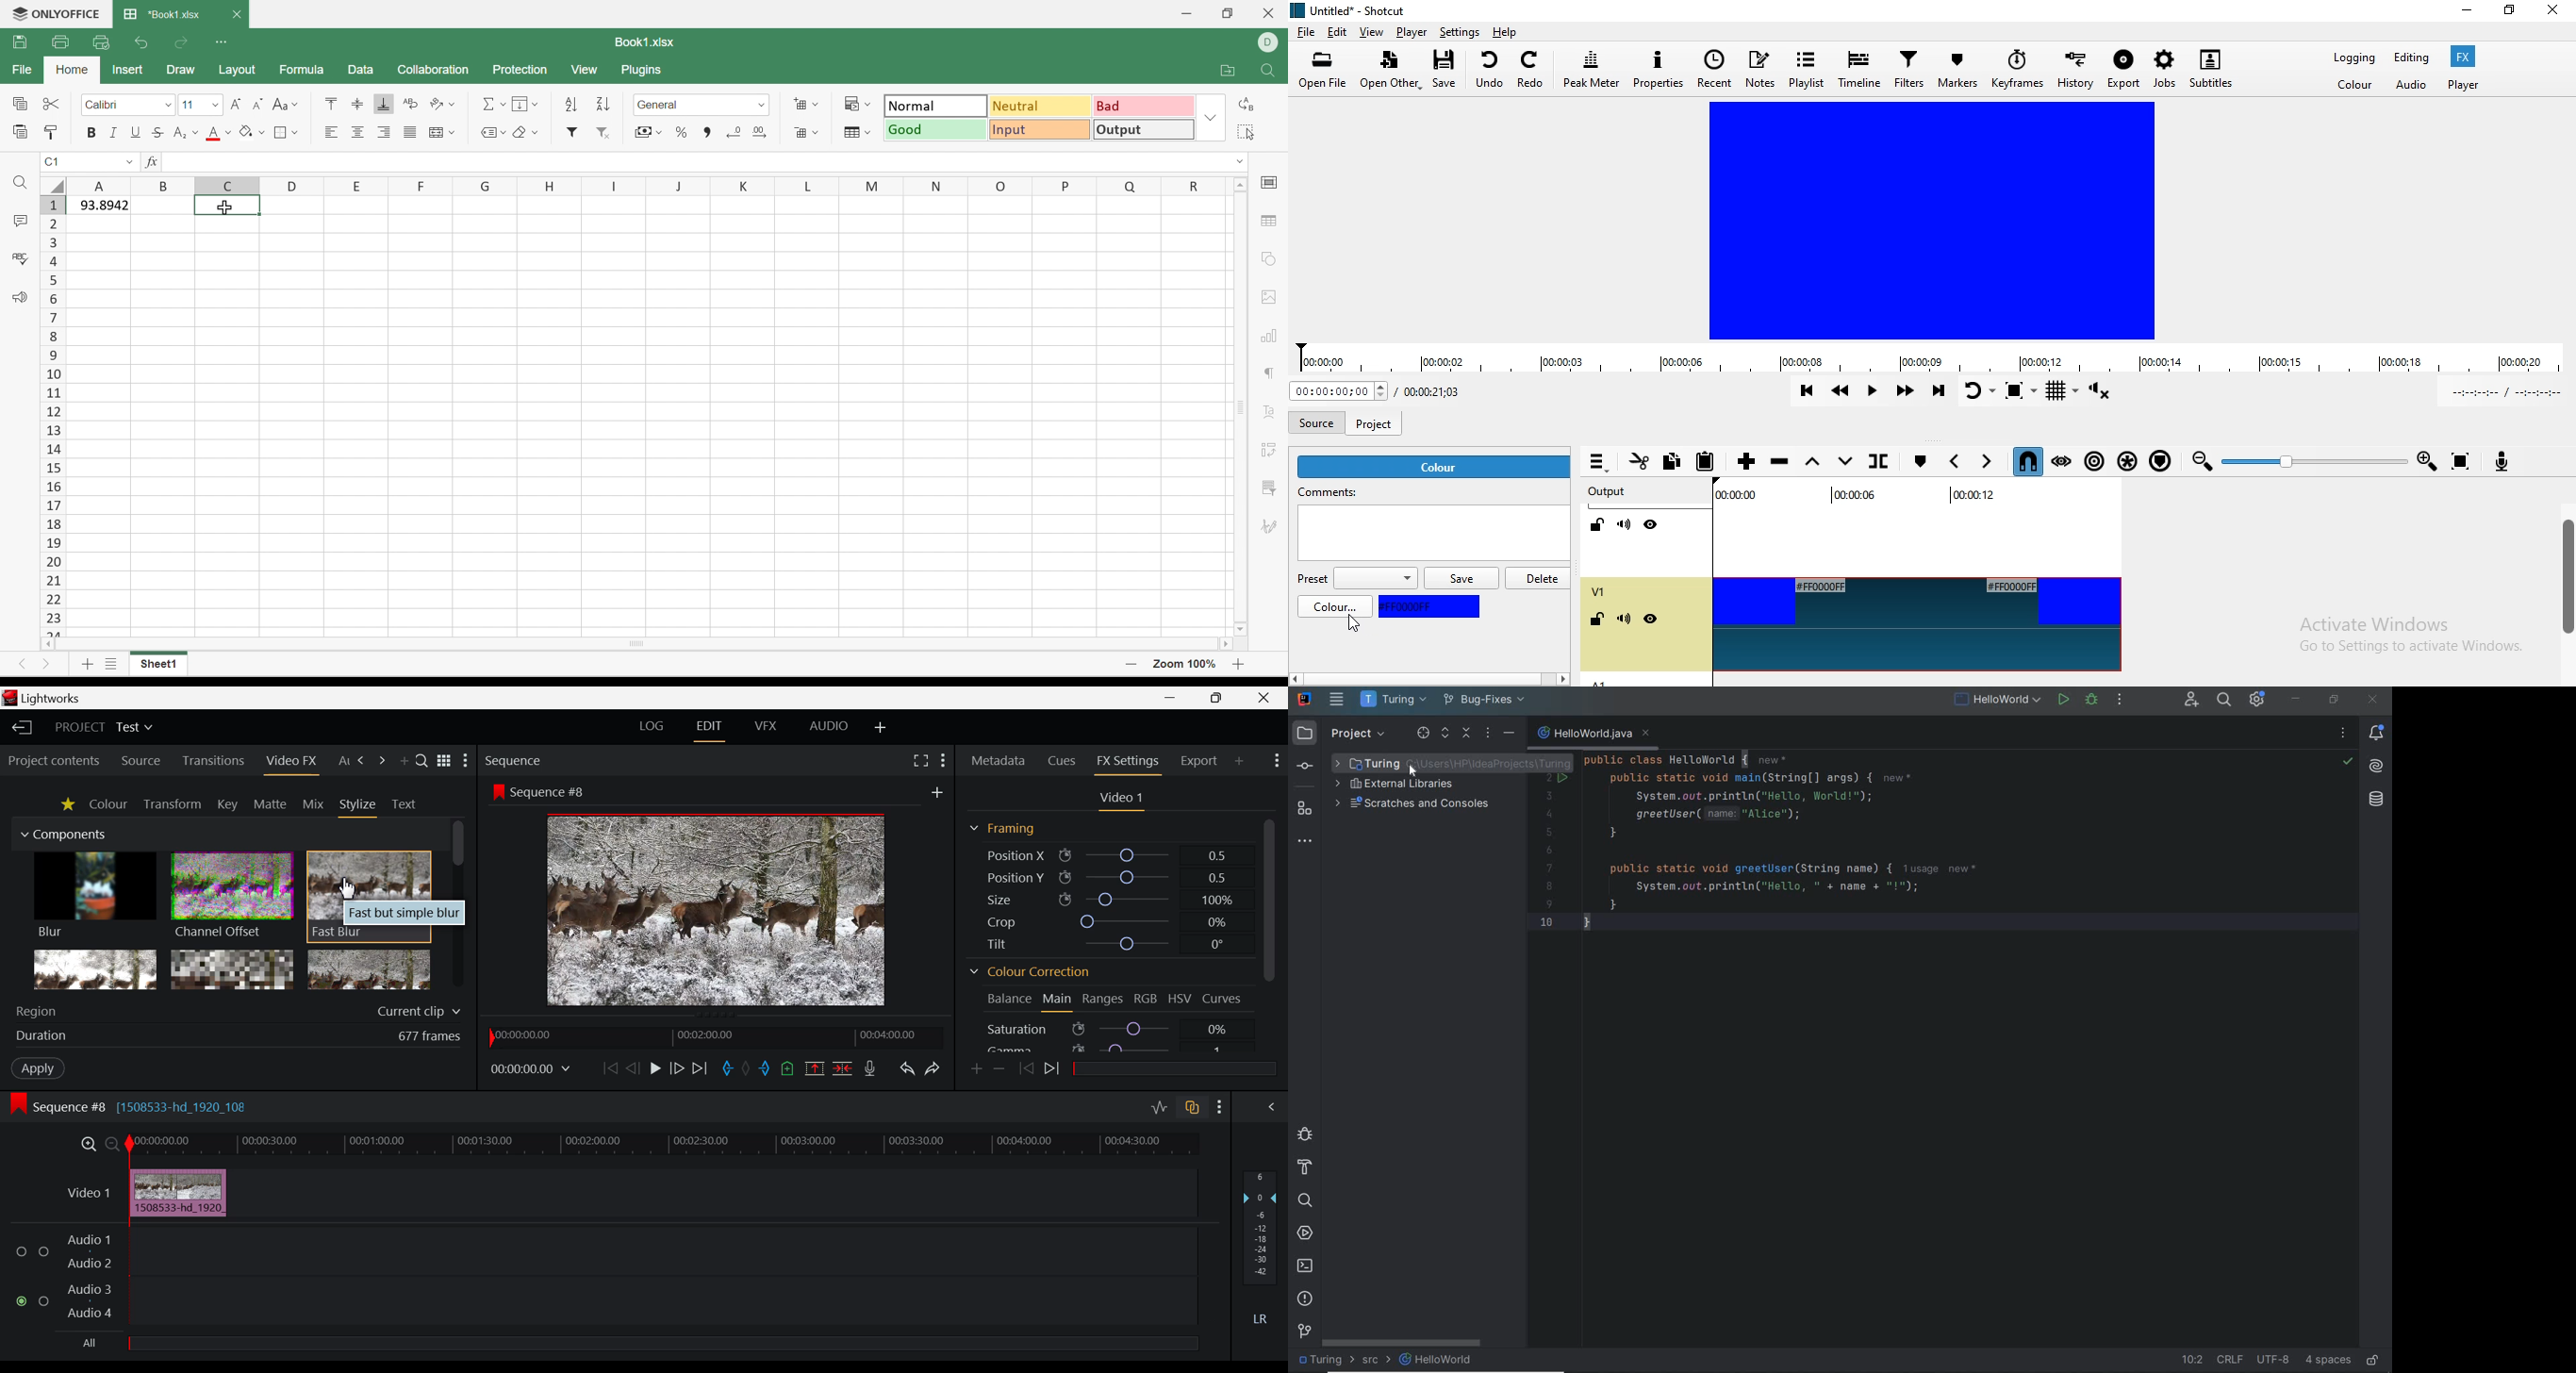 This screenshot has width=2576, height=1400. I want to click on Scrub while dragging, so click(2063, 463).